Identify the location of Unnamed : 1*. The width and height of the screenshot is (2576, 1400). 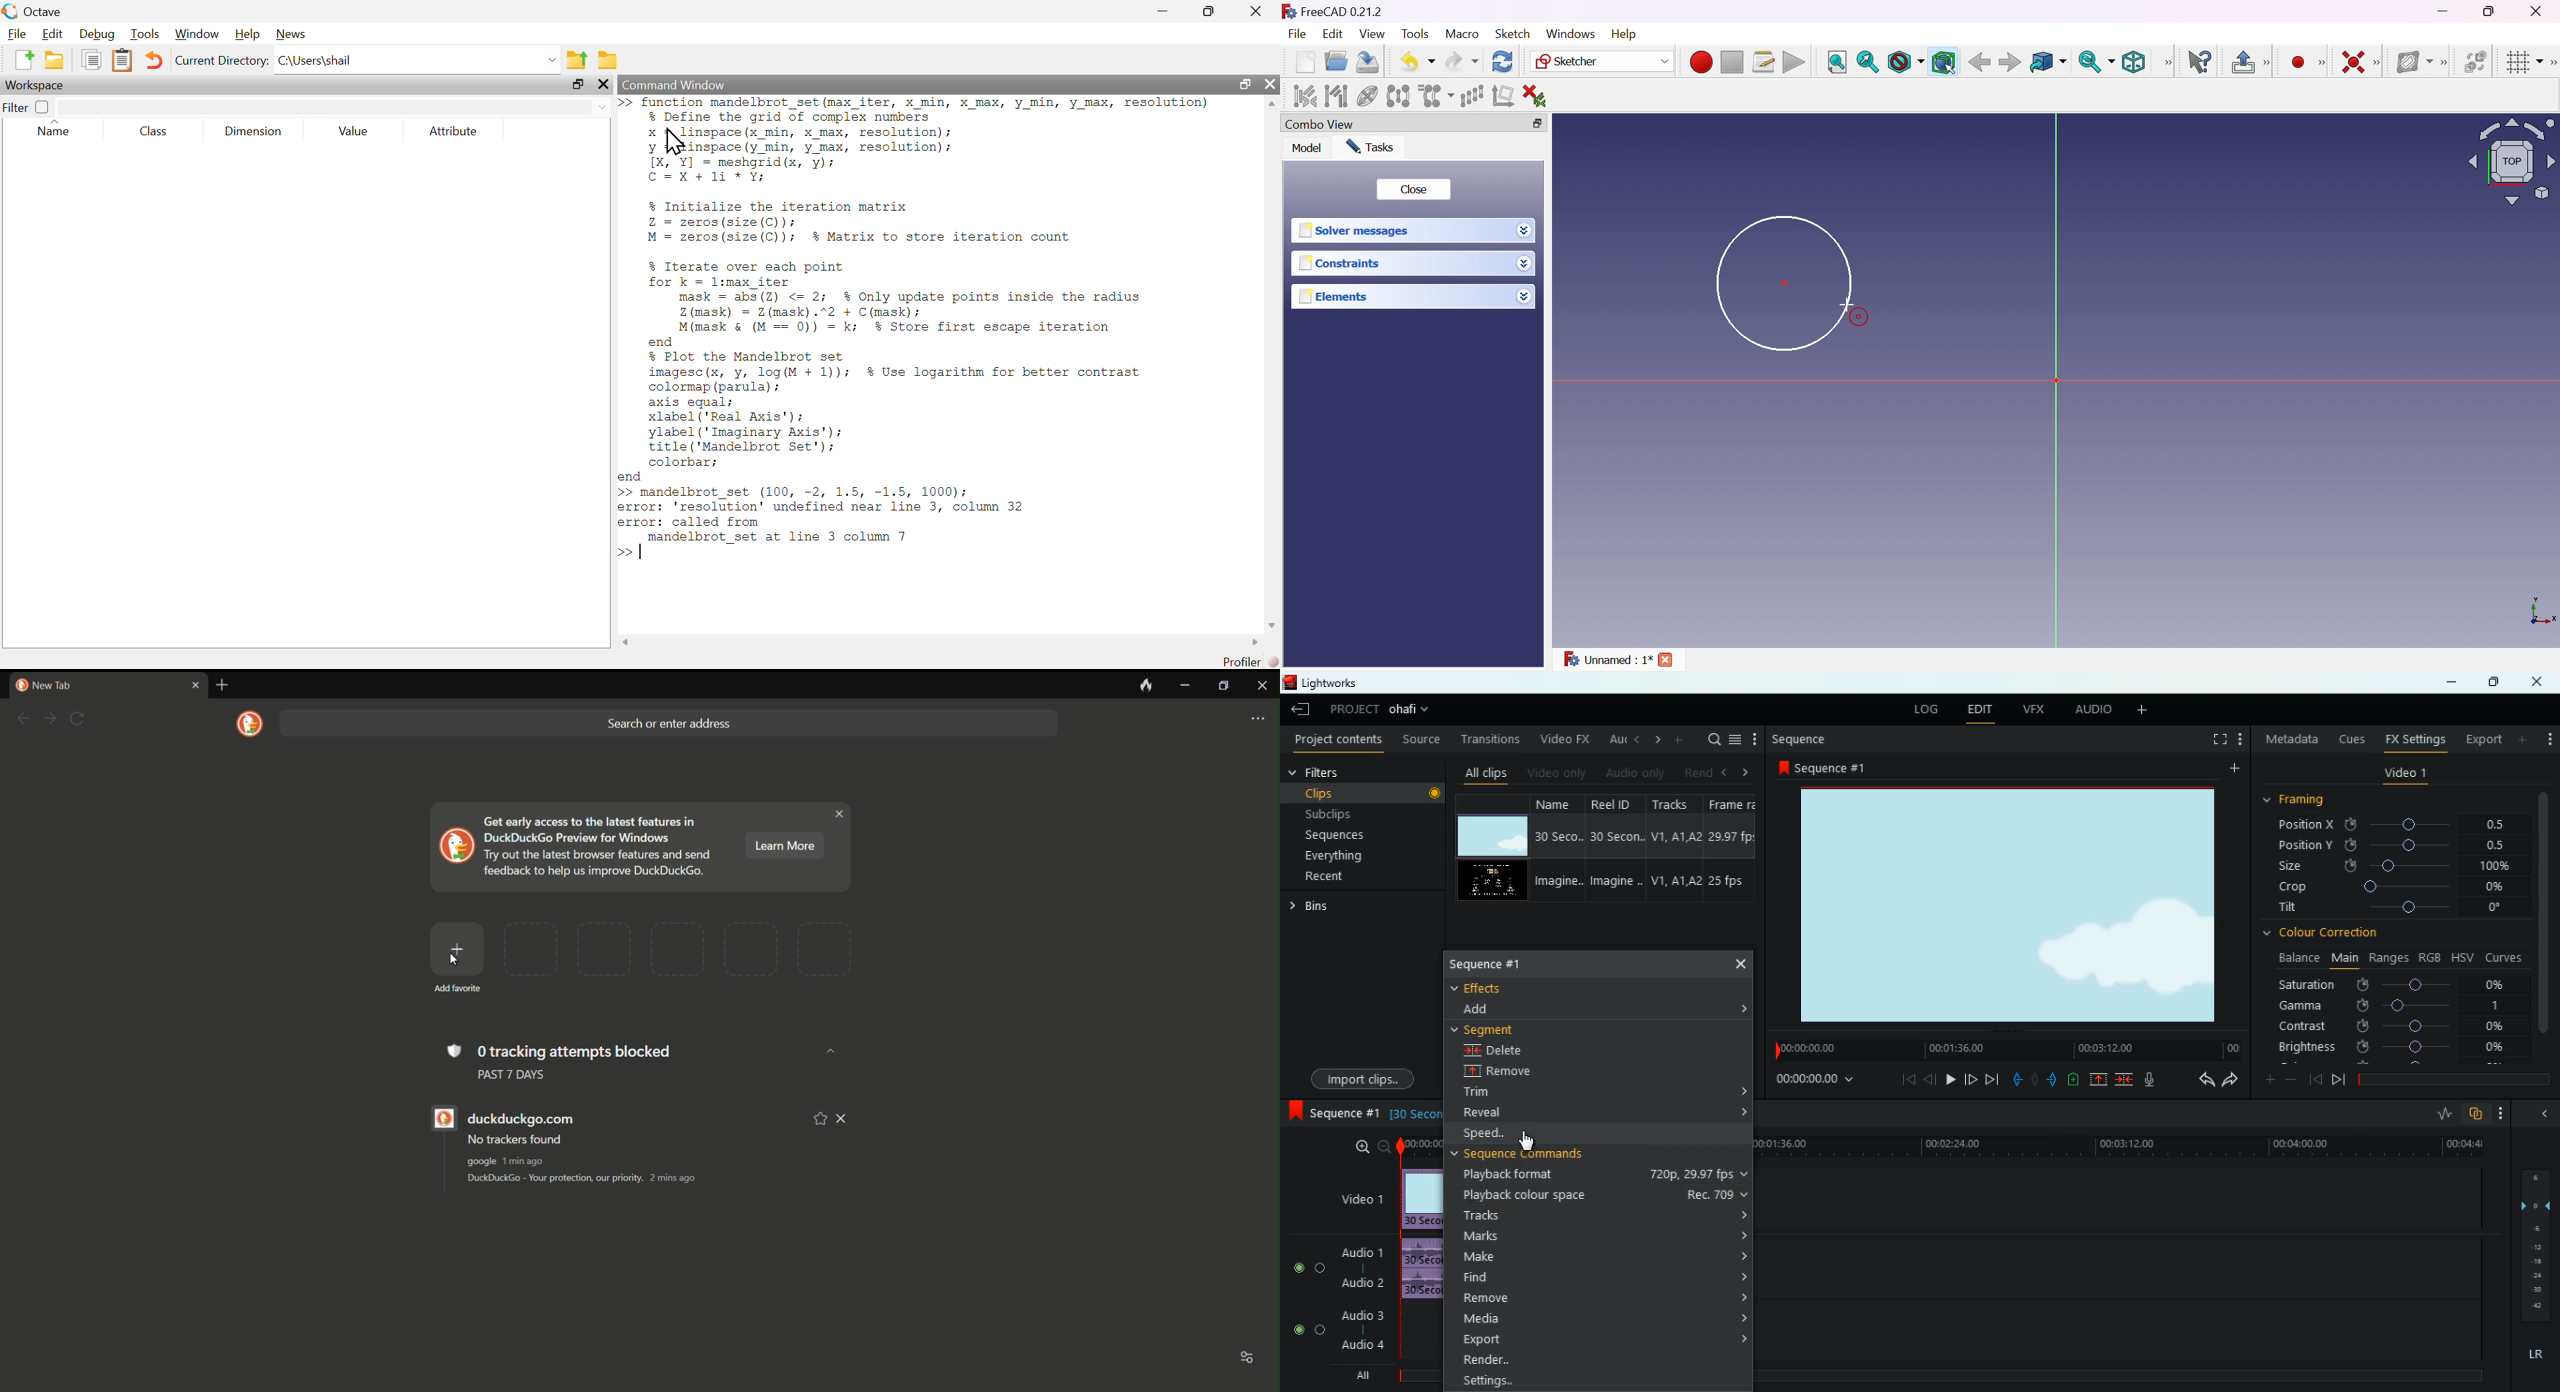
(1607, 658).